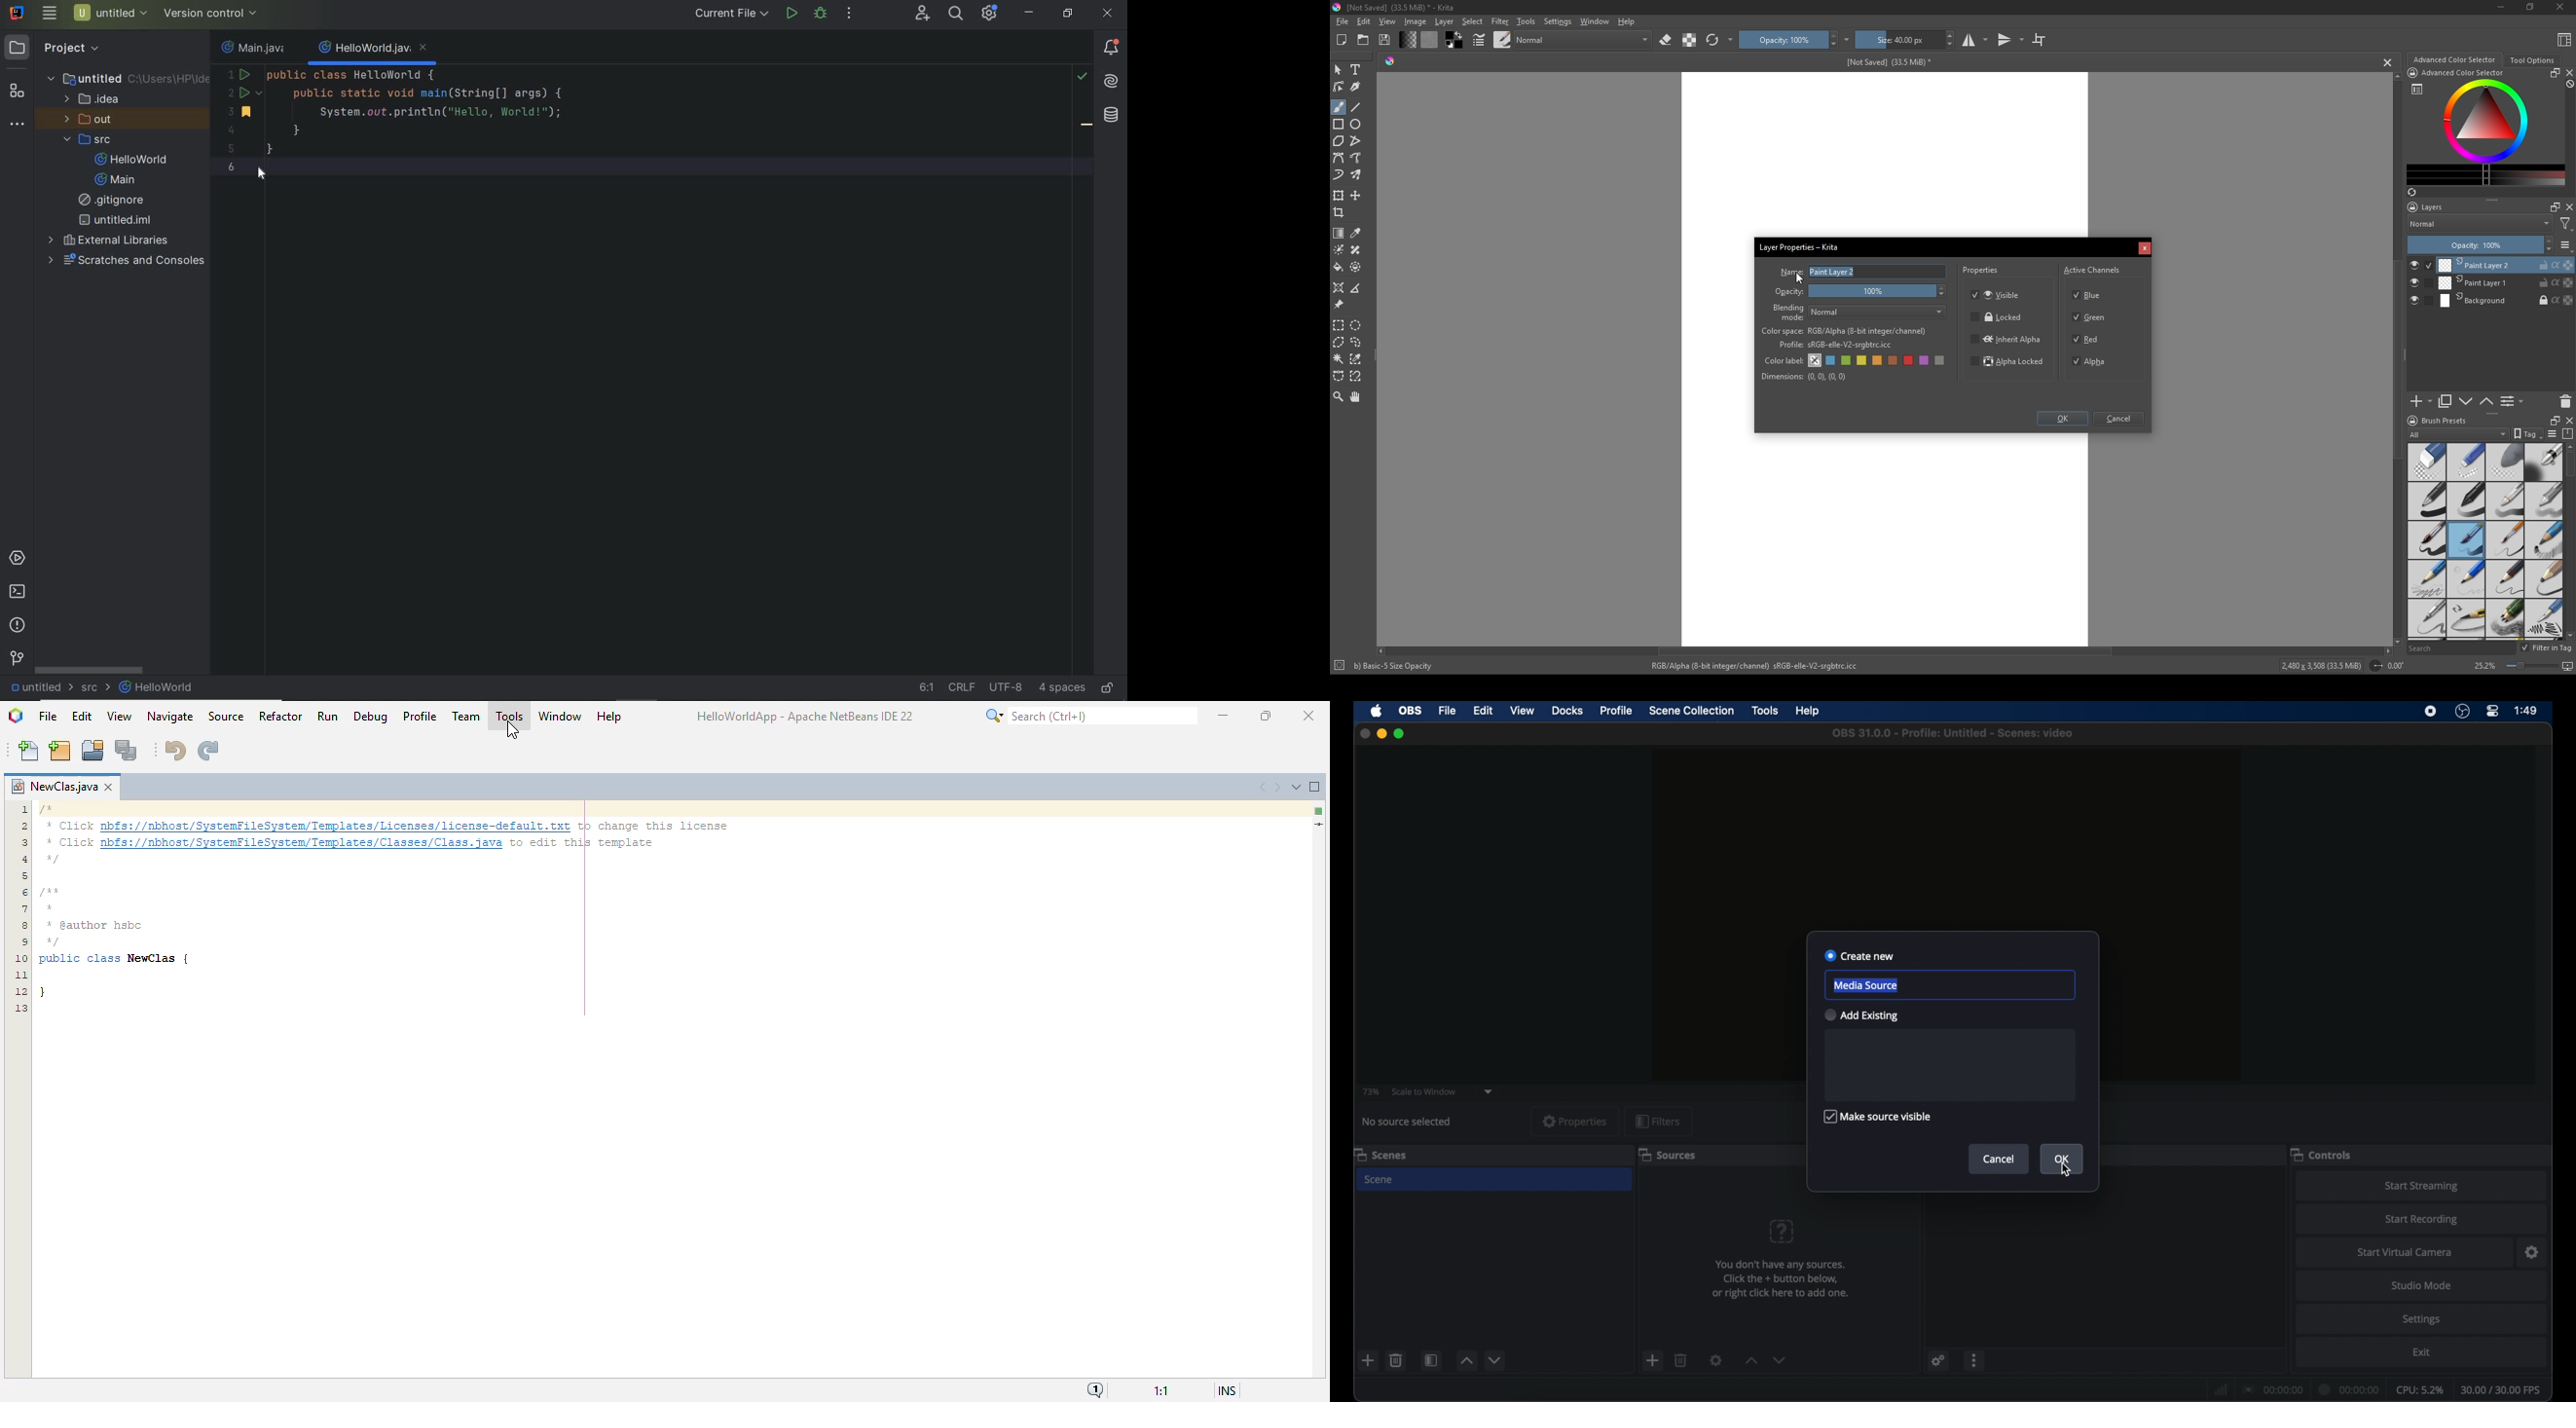  What do you see at coordinates (1808, 711) in the screenshot?
I see `help` at bounding box center [1808, 711].